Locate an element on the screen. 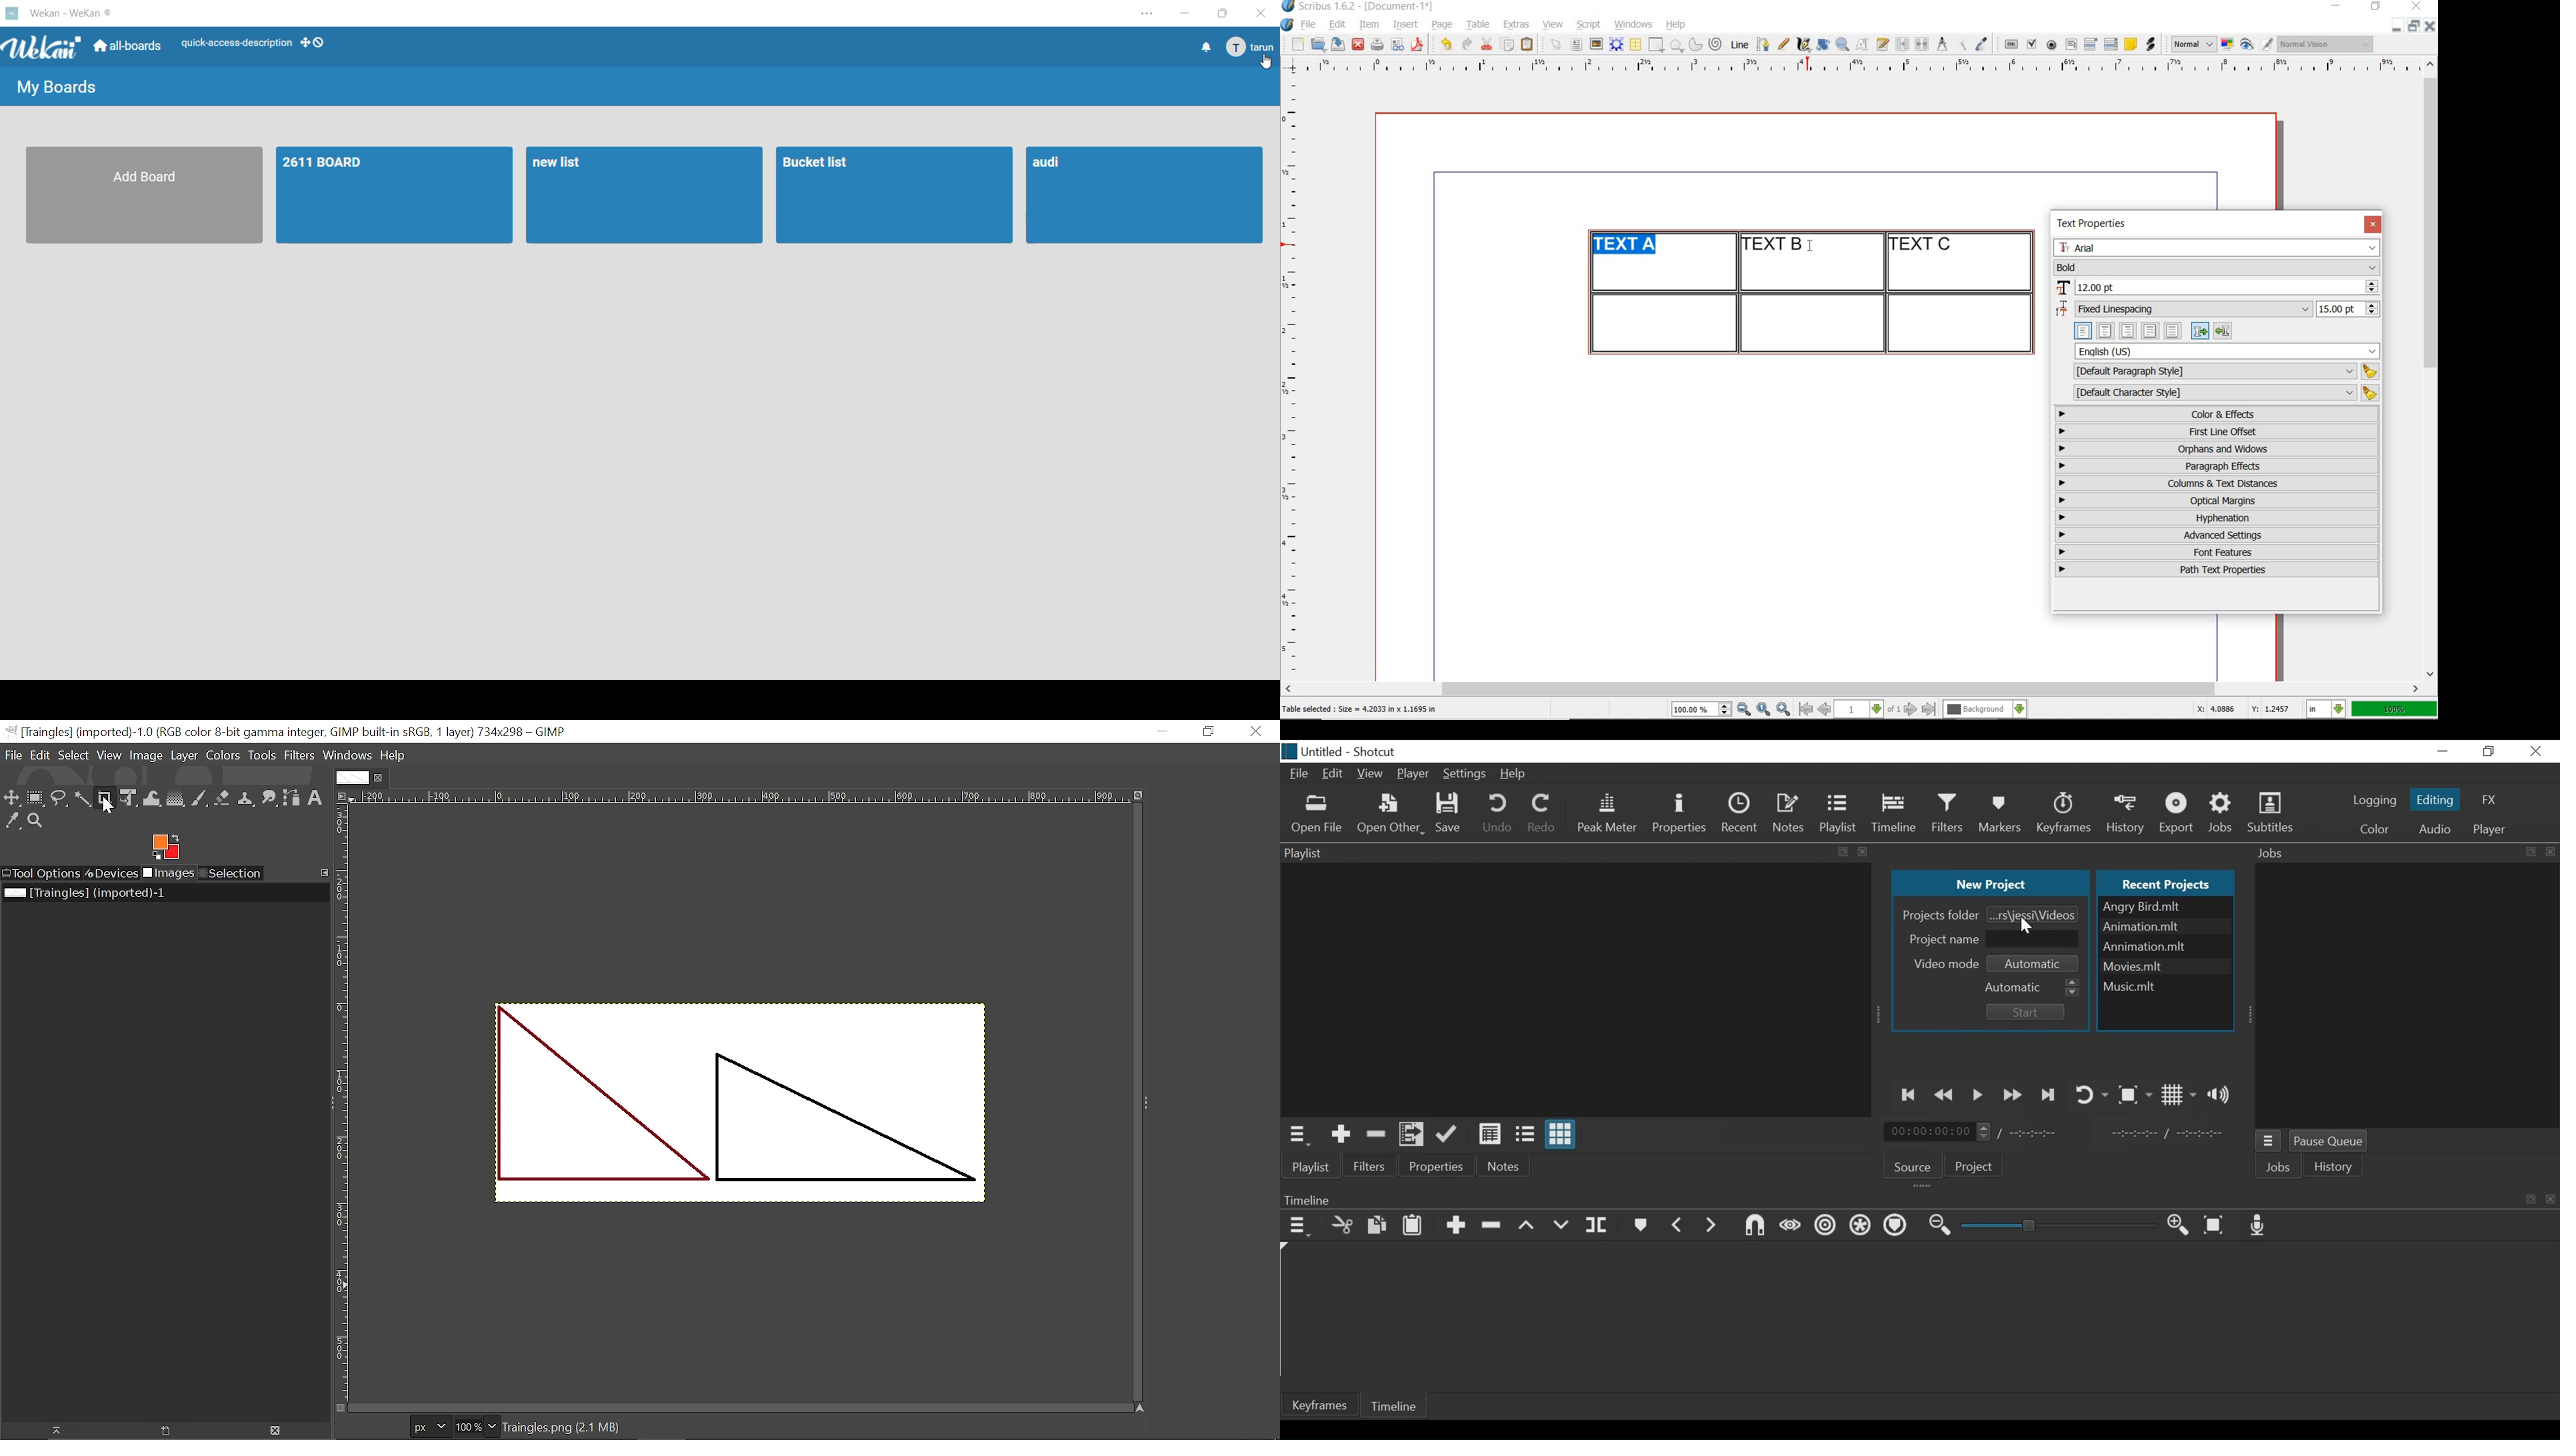  paste is located at coordinates (1530, 45).